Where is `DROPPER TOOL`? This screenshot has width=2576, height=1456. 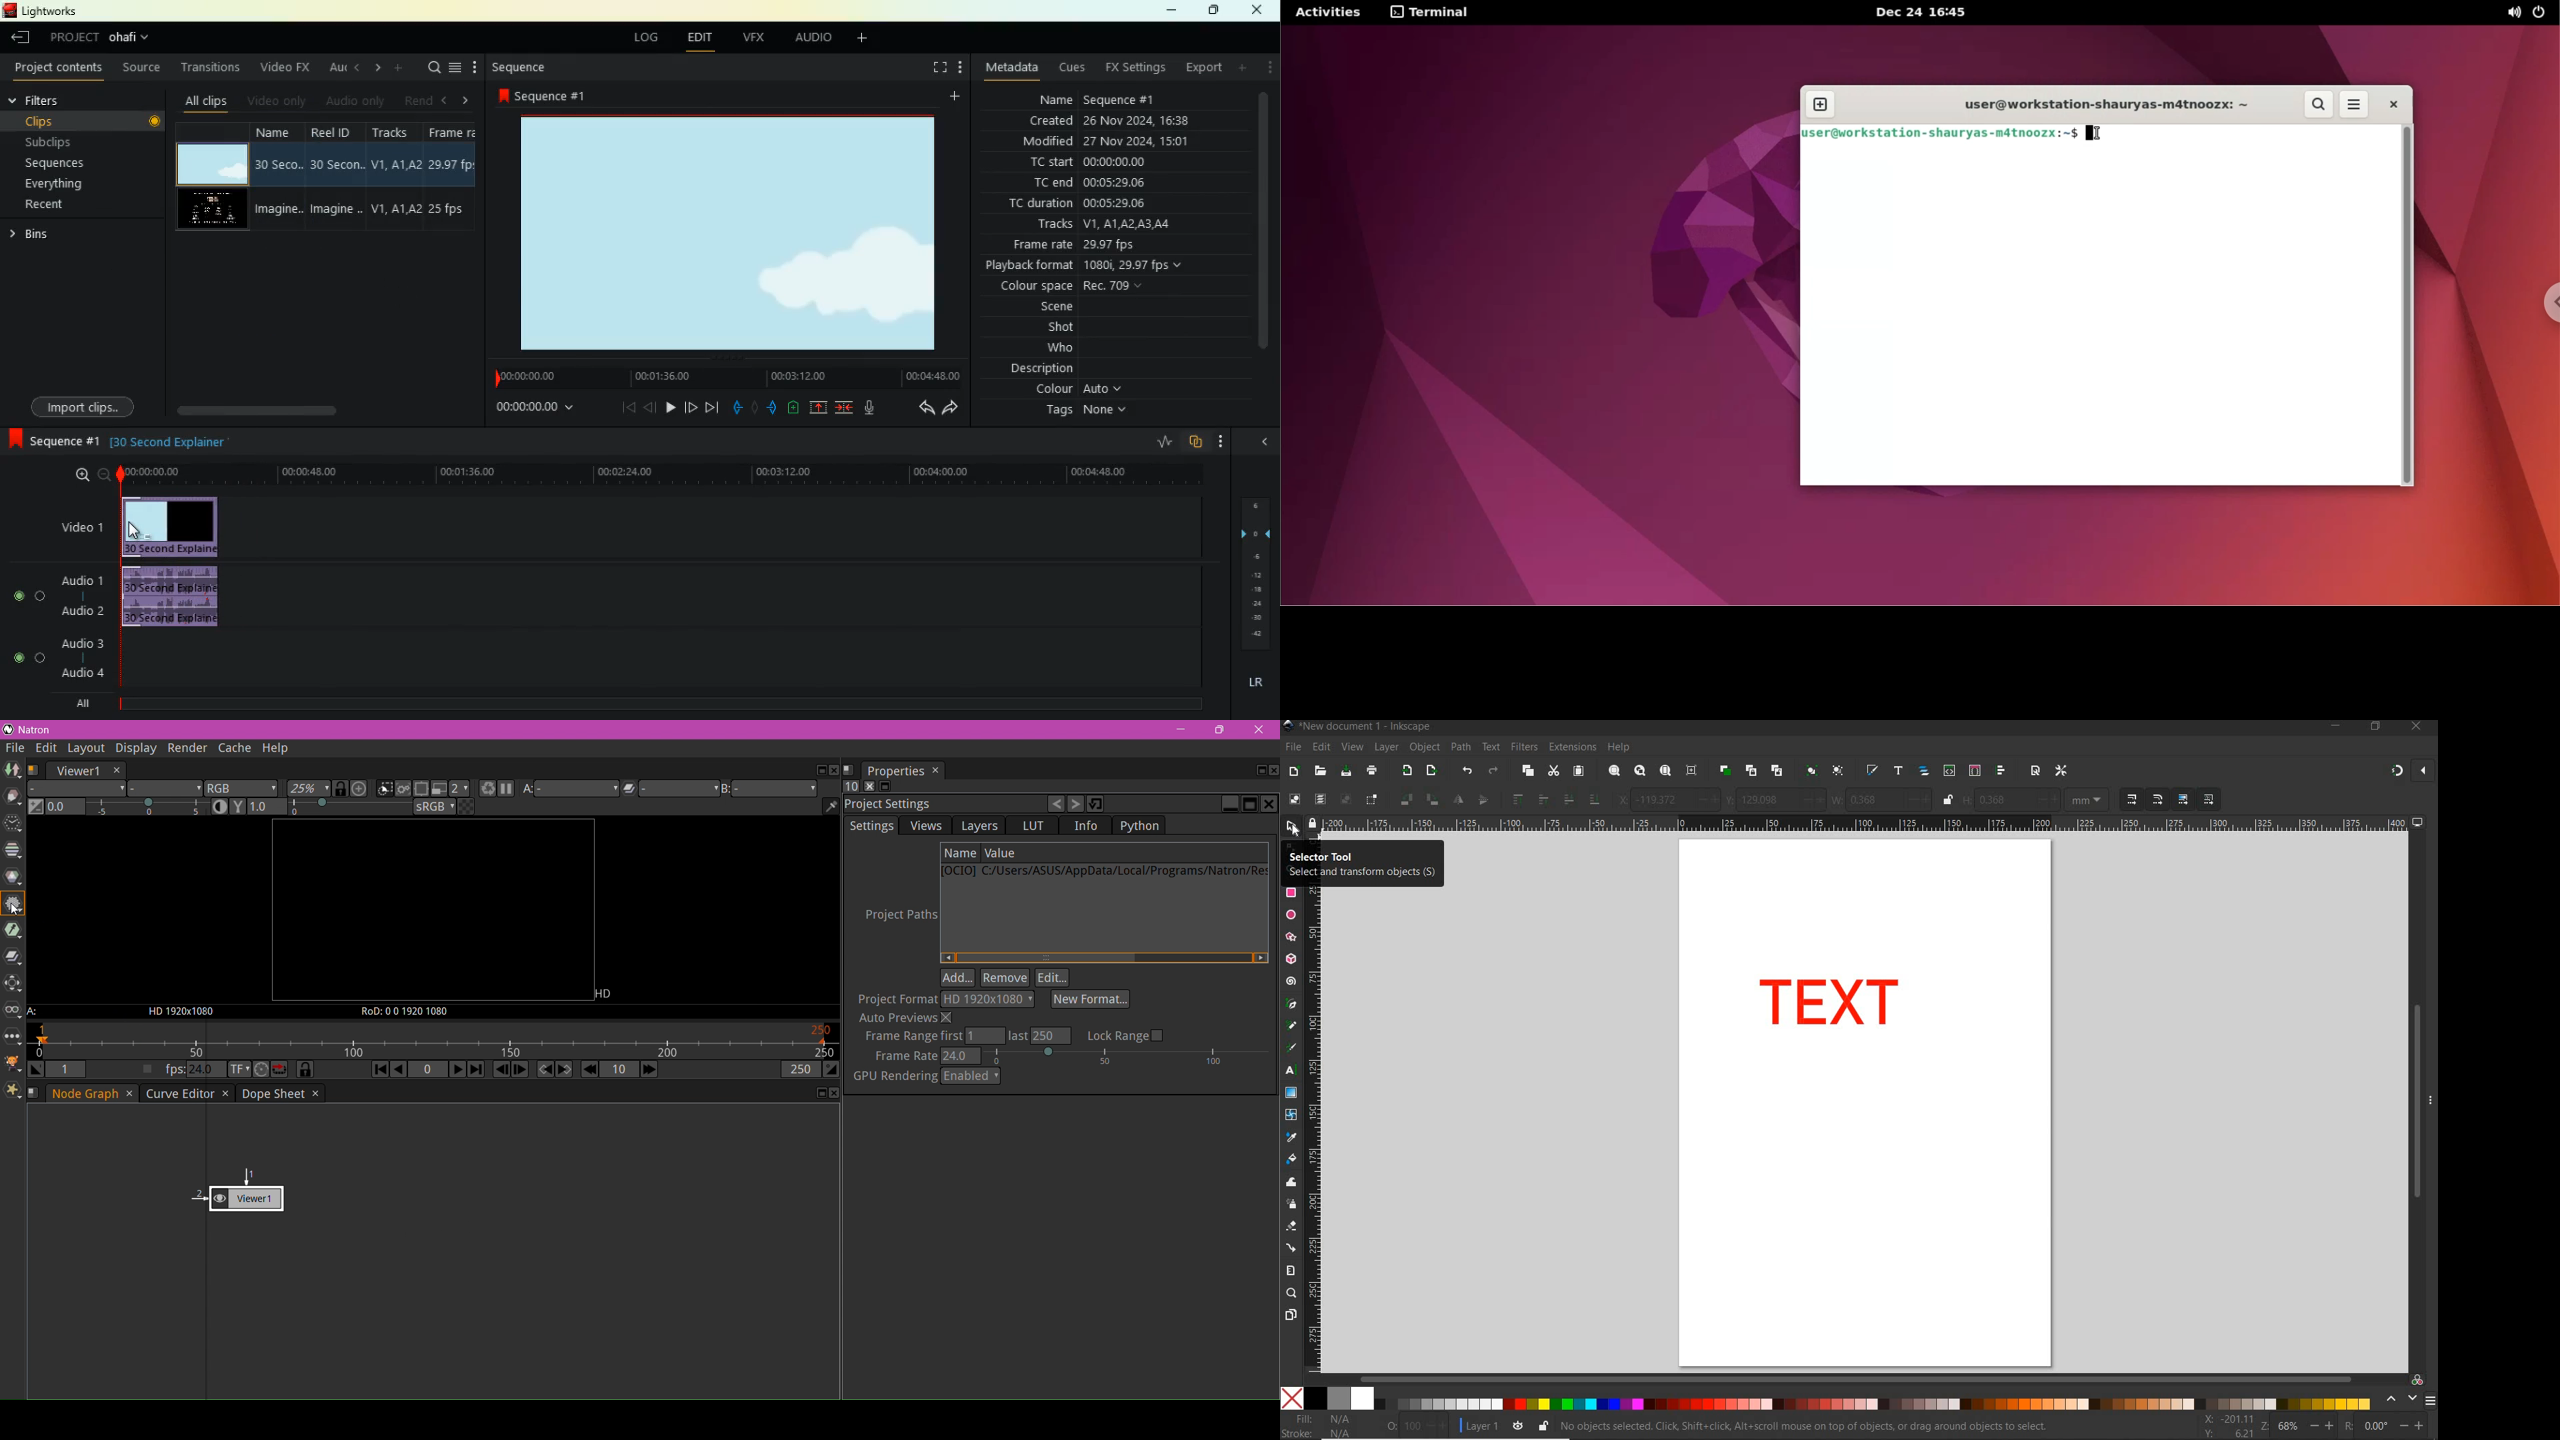
DROPPER TOOL is located at coordinates (1291, 1138).